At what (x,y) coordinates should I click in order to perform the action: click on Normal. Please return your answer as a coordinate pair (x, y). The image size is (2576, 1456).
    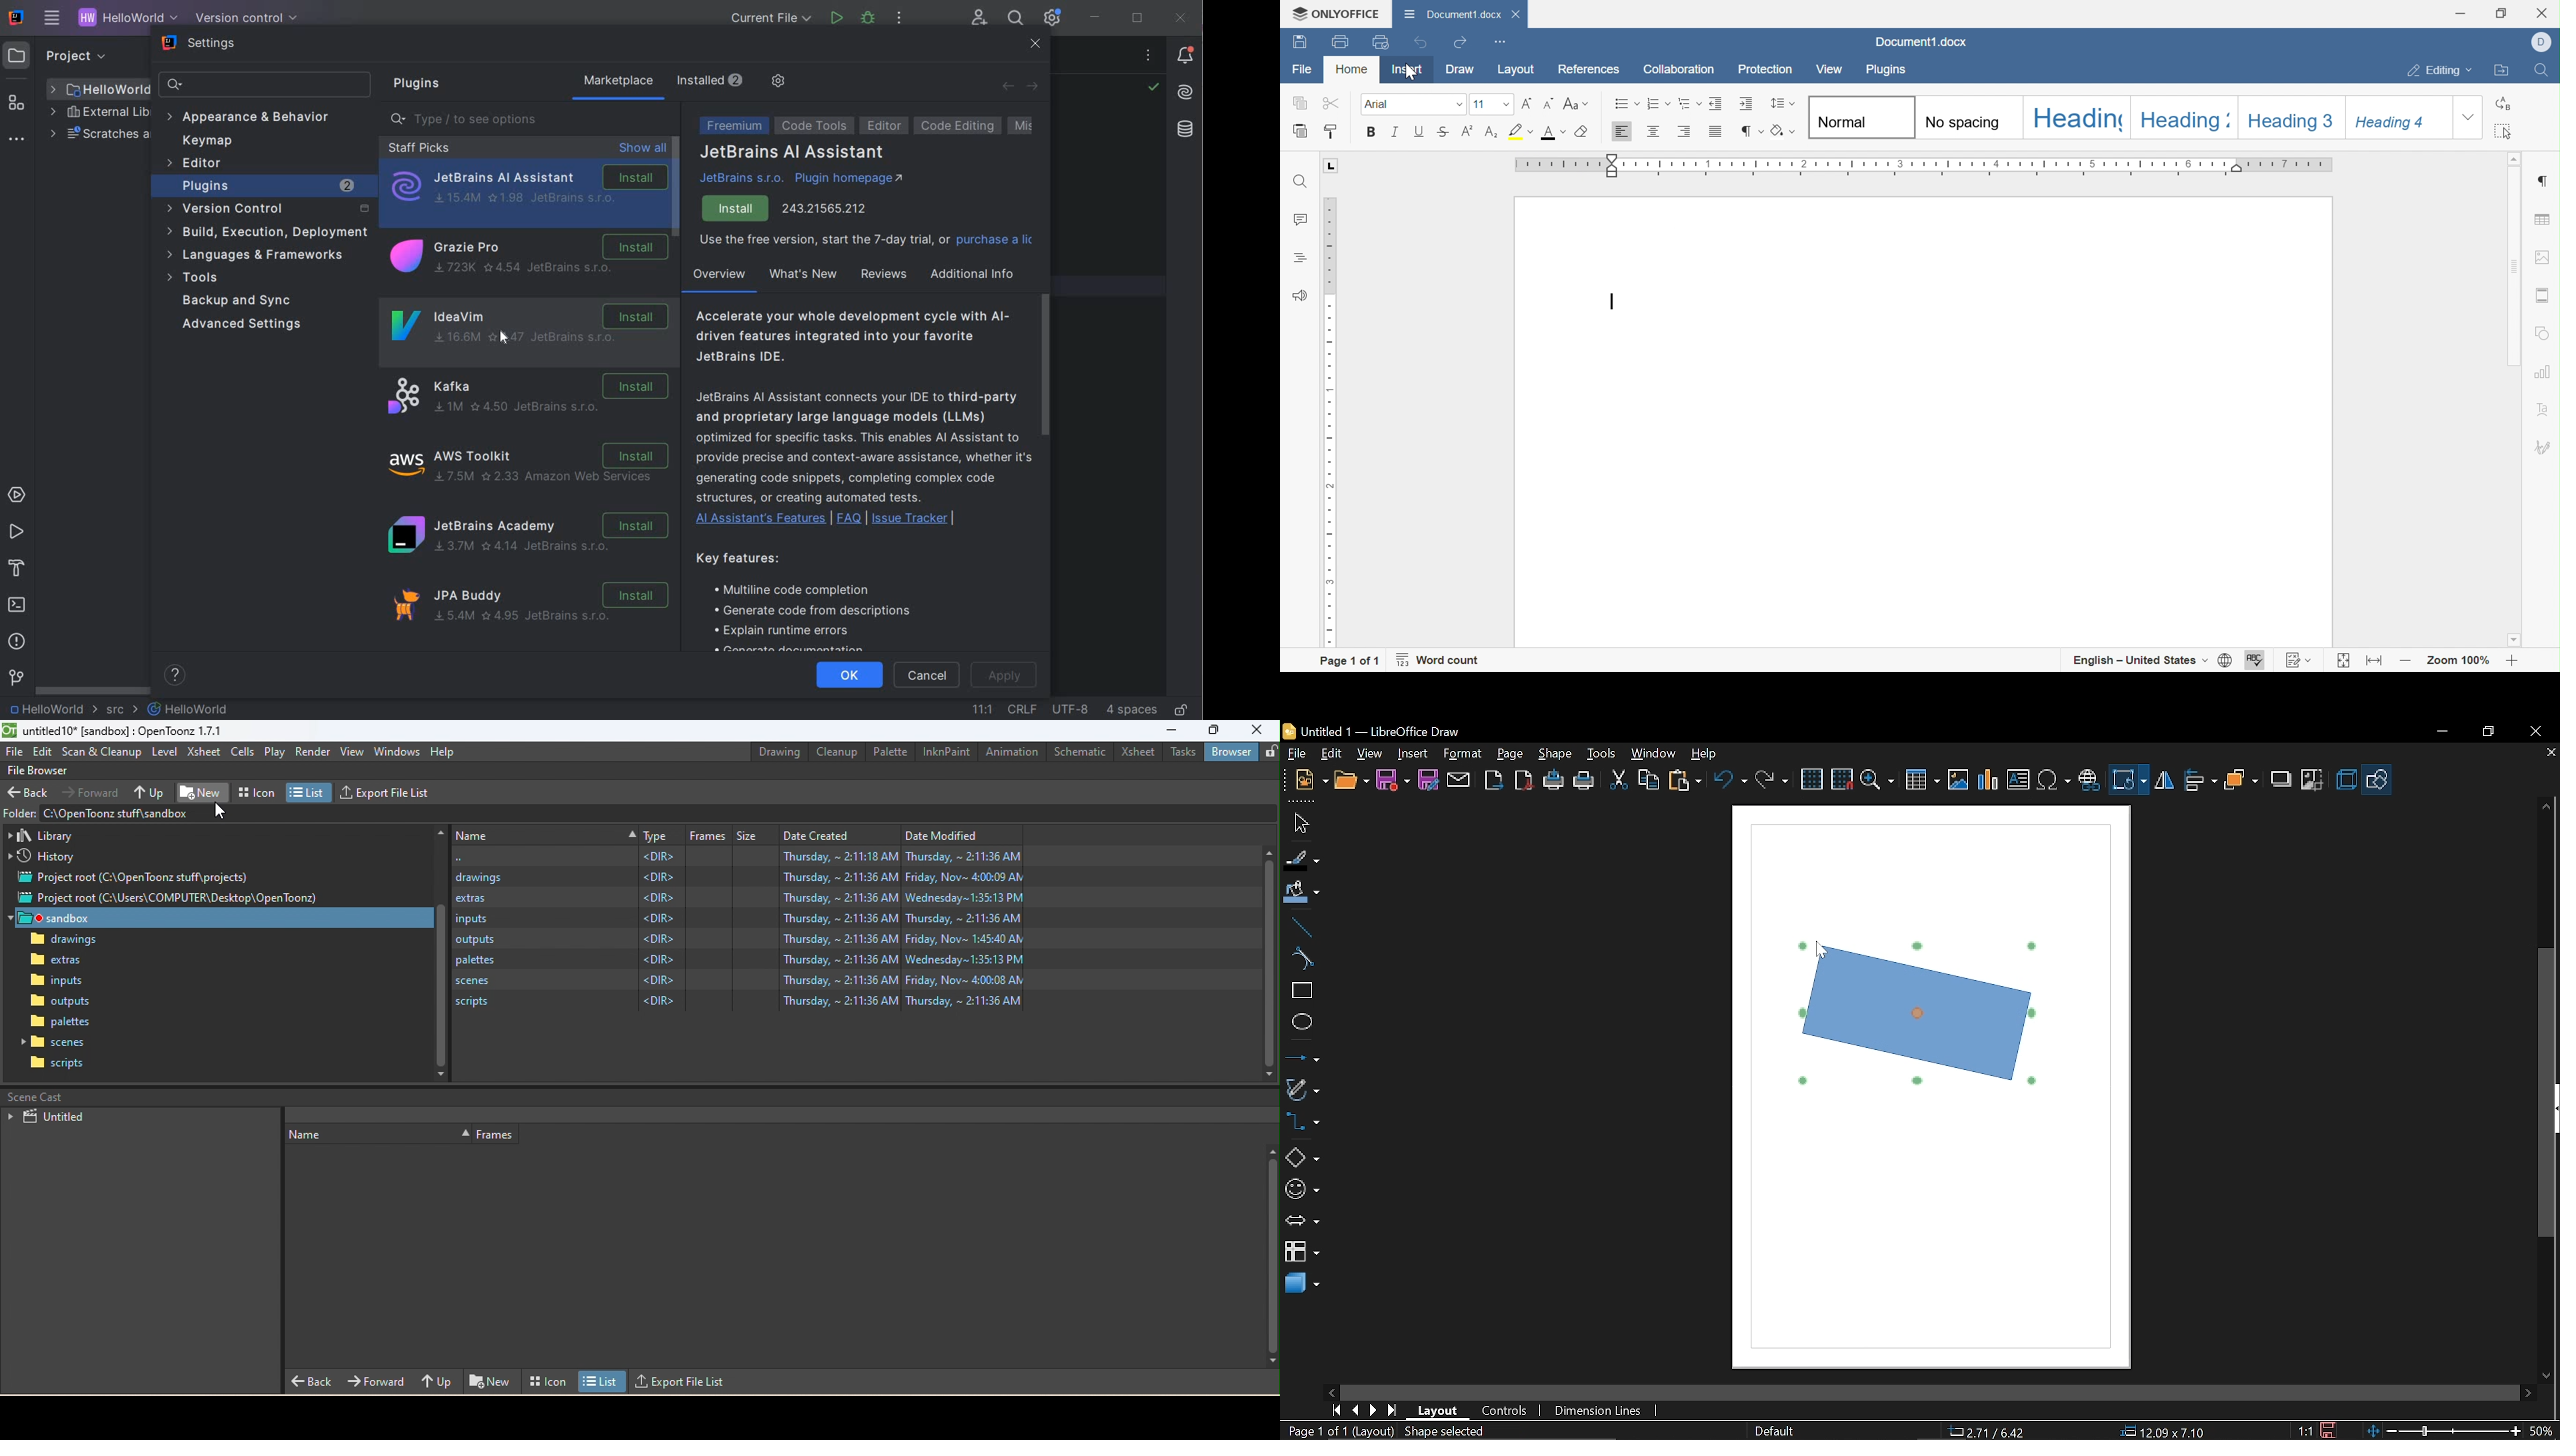
    Looking at the image, I should click on (1864, 118).